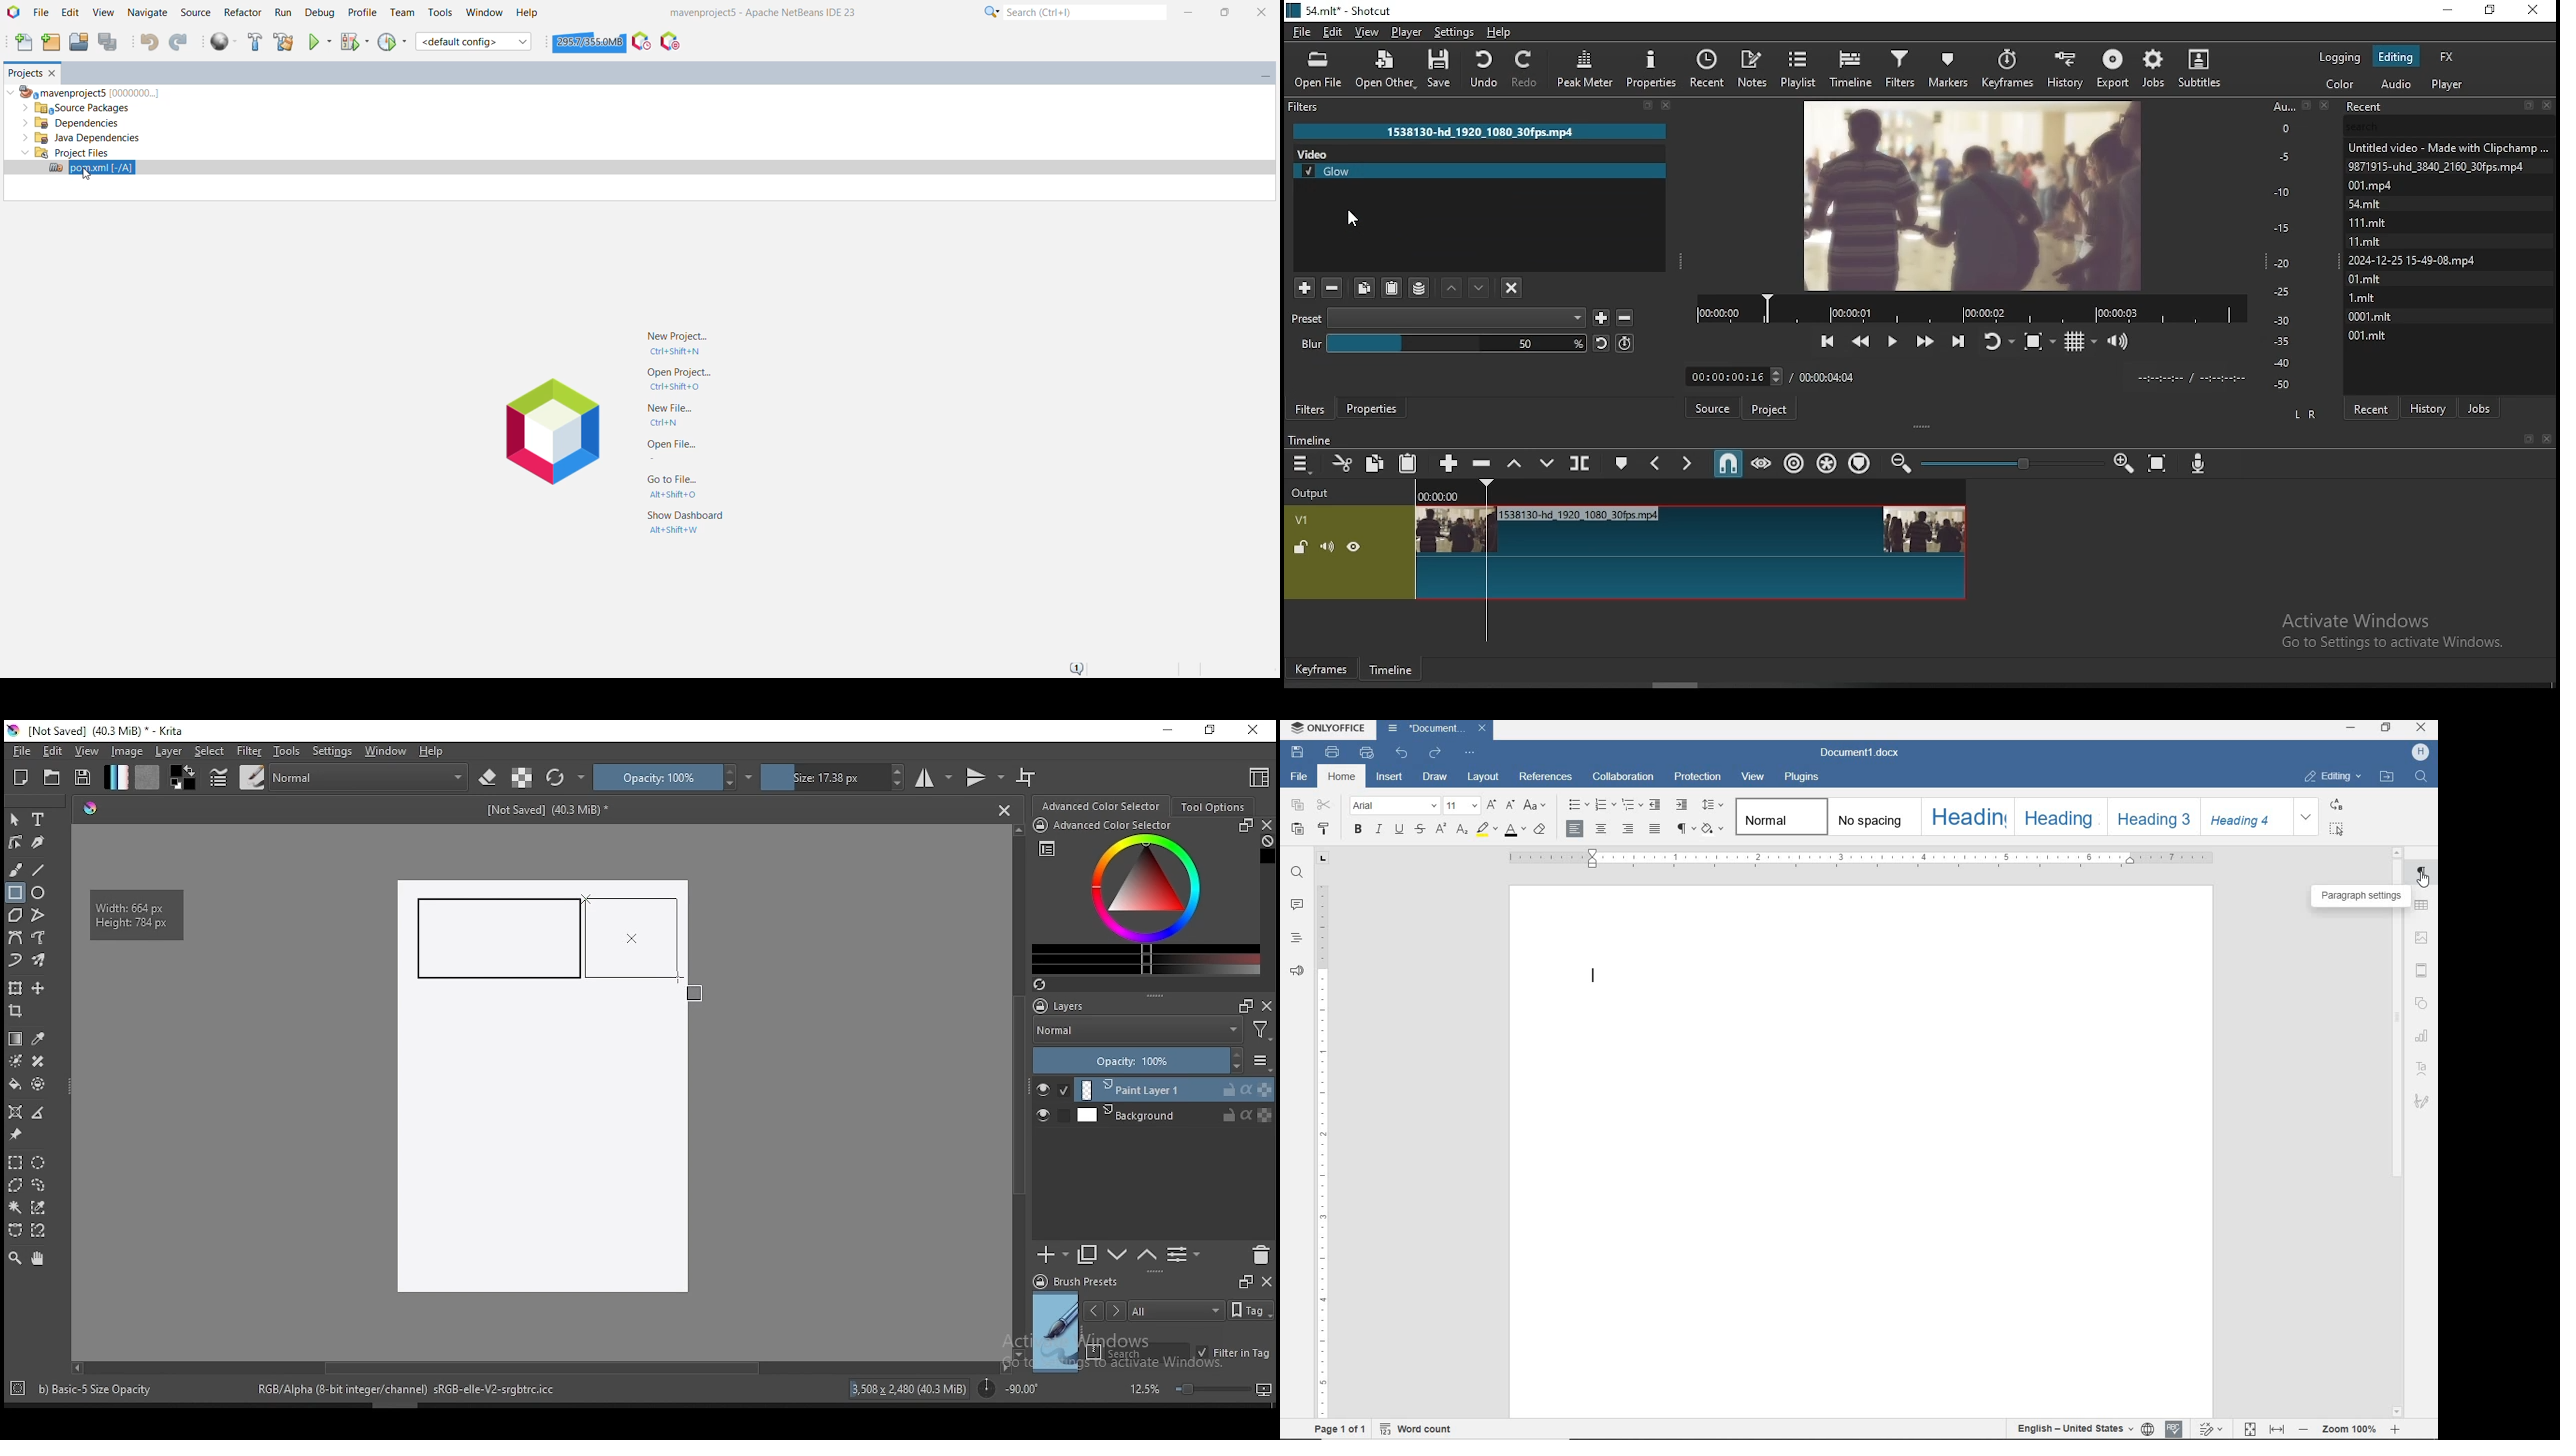  What do you see at coordinates (1546, 776) in the screenshot?
I see `references` at bounding box center [1546, 776].